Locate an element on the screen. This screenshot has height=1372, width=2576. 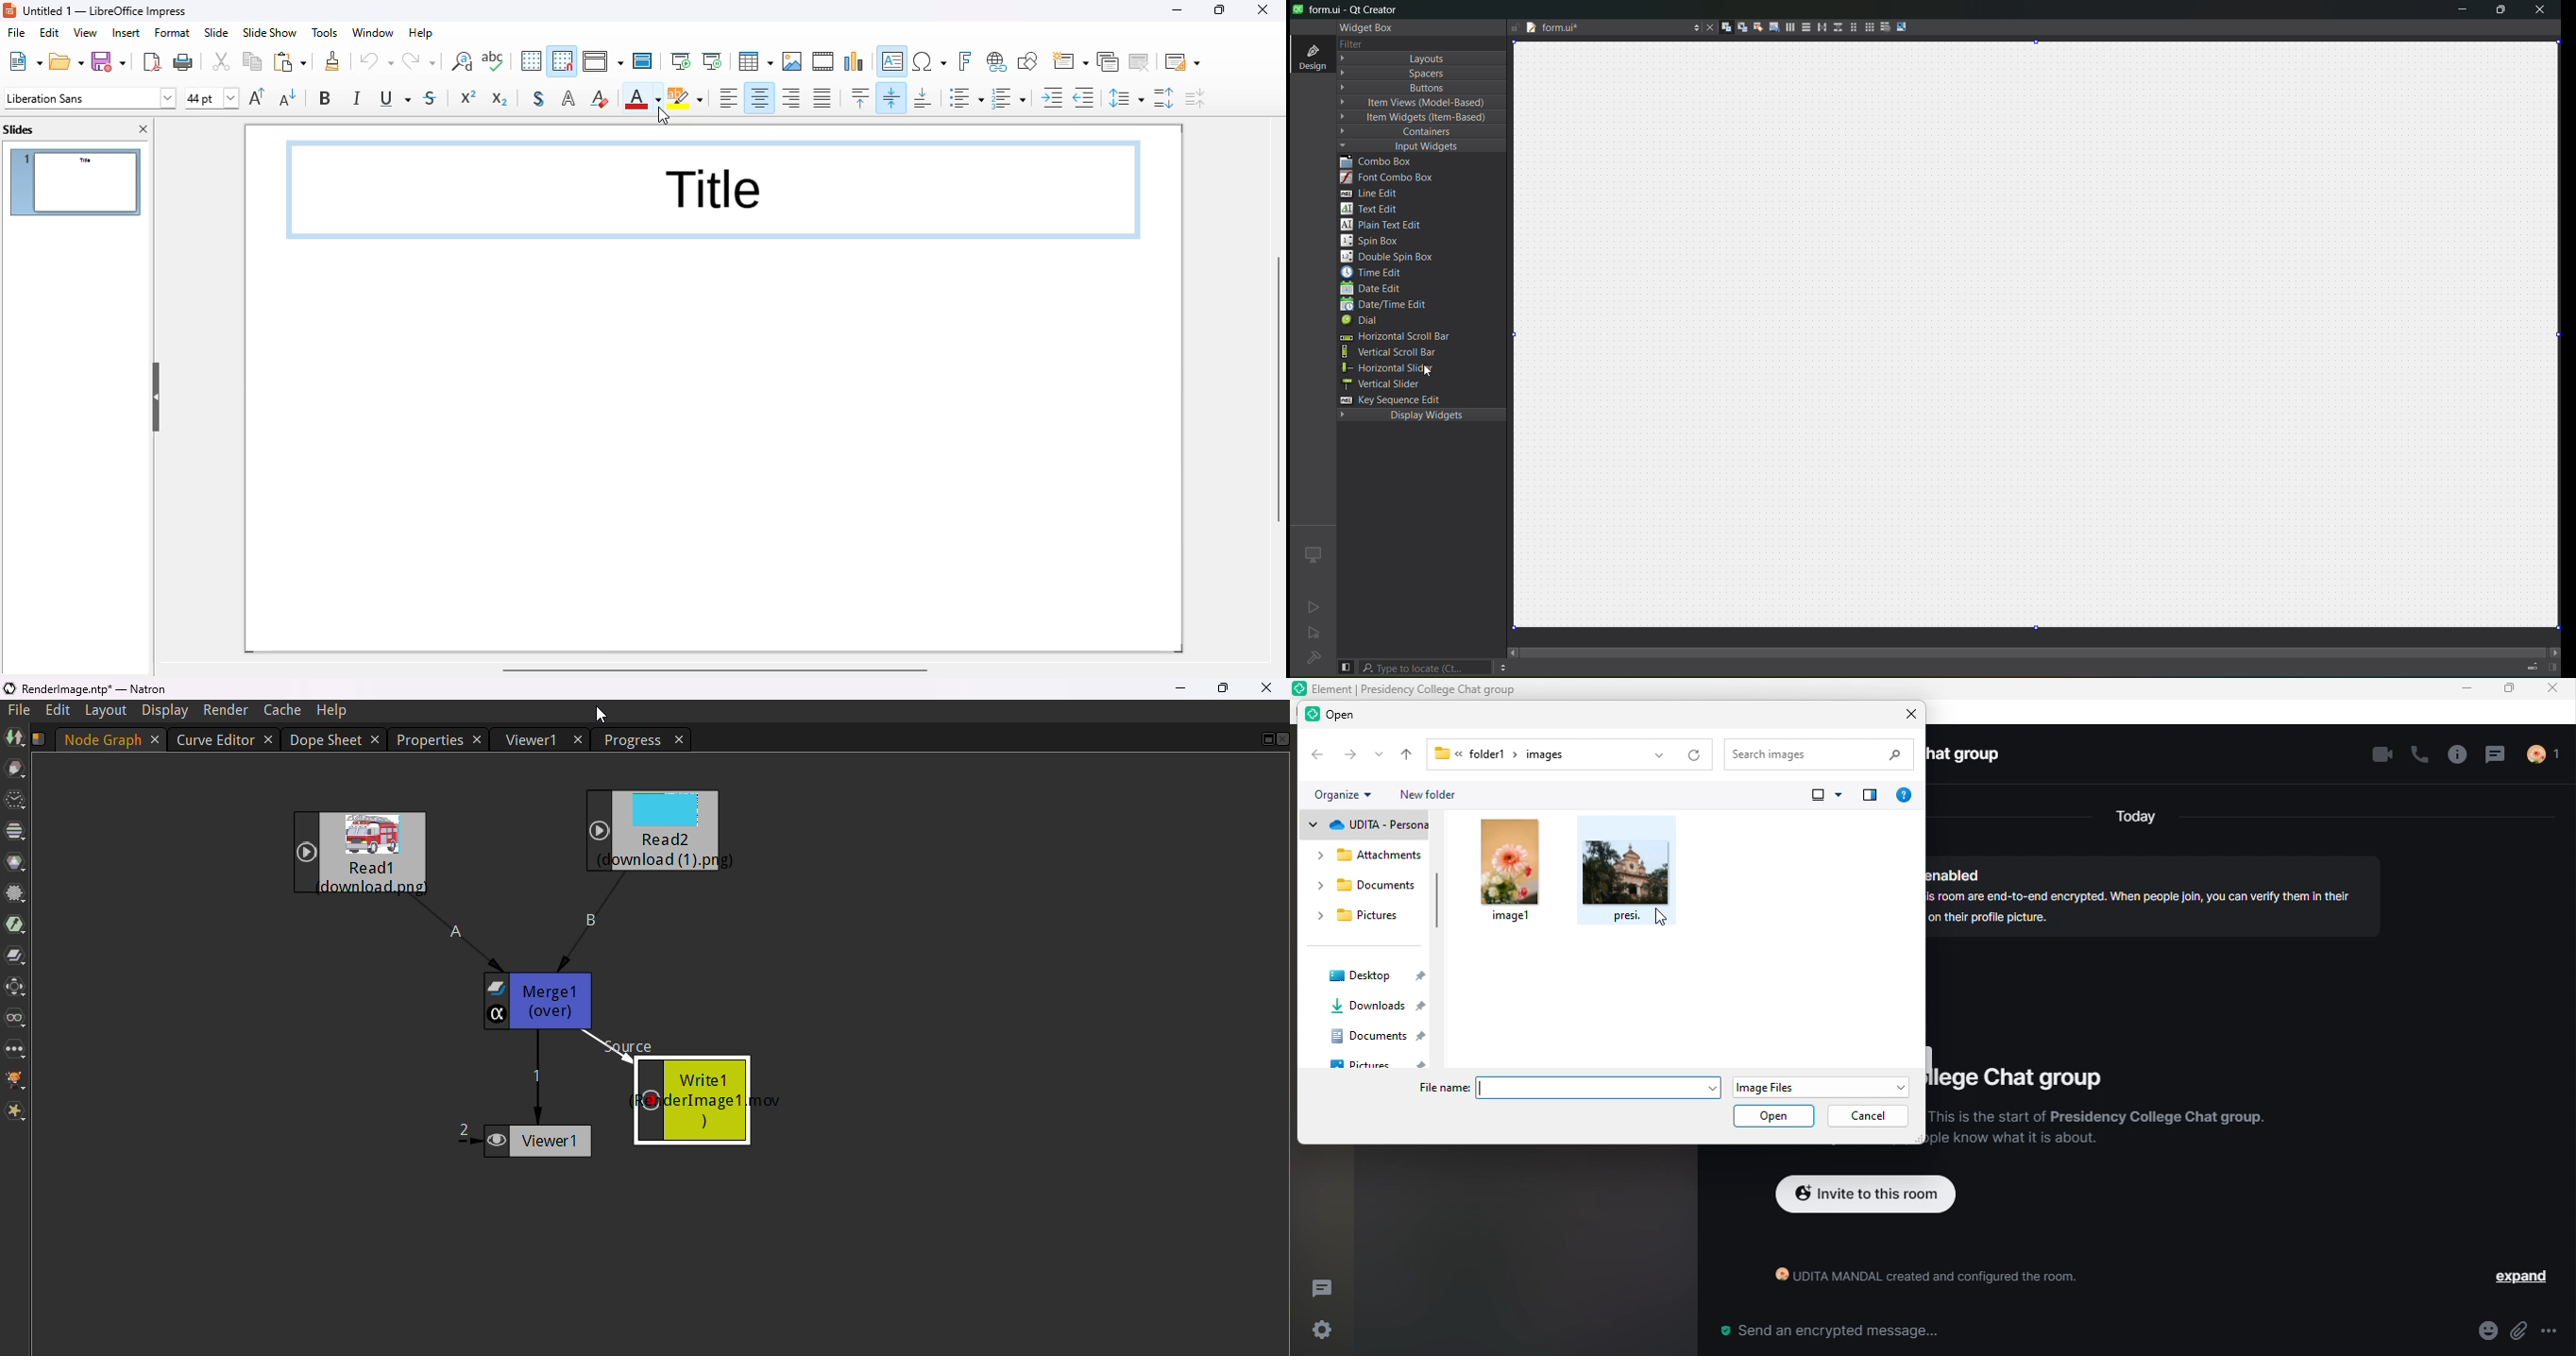
close is located at coordinates (1906, 716).